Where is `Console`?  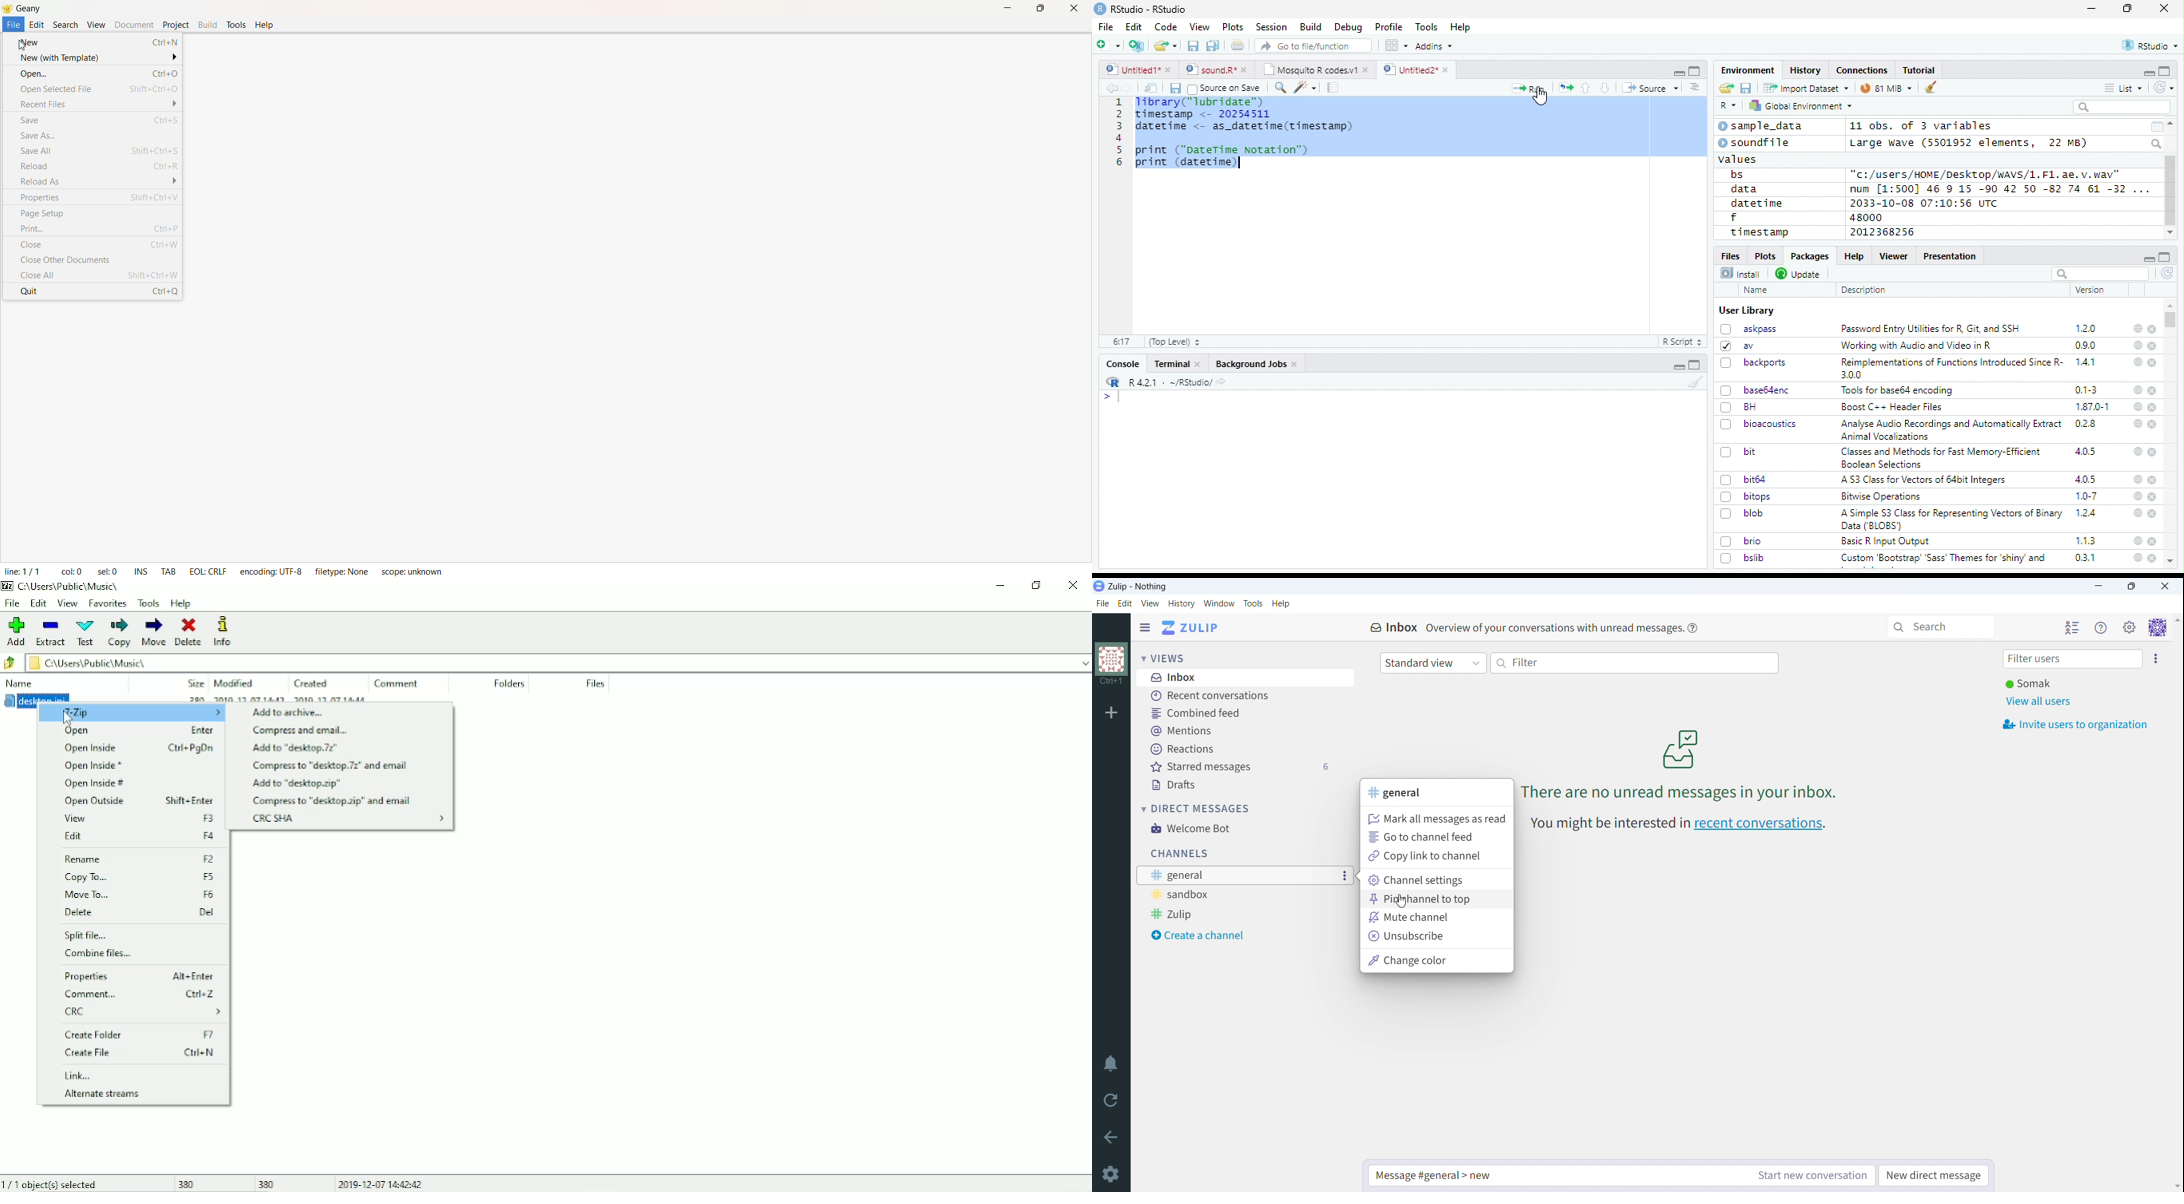
Console is located at coordinates (1122, 365).